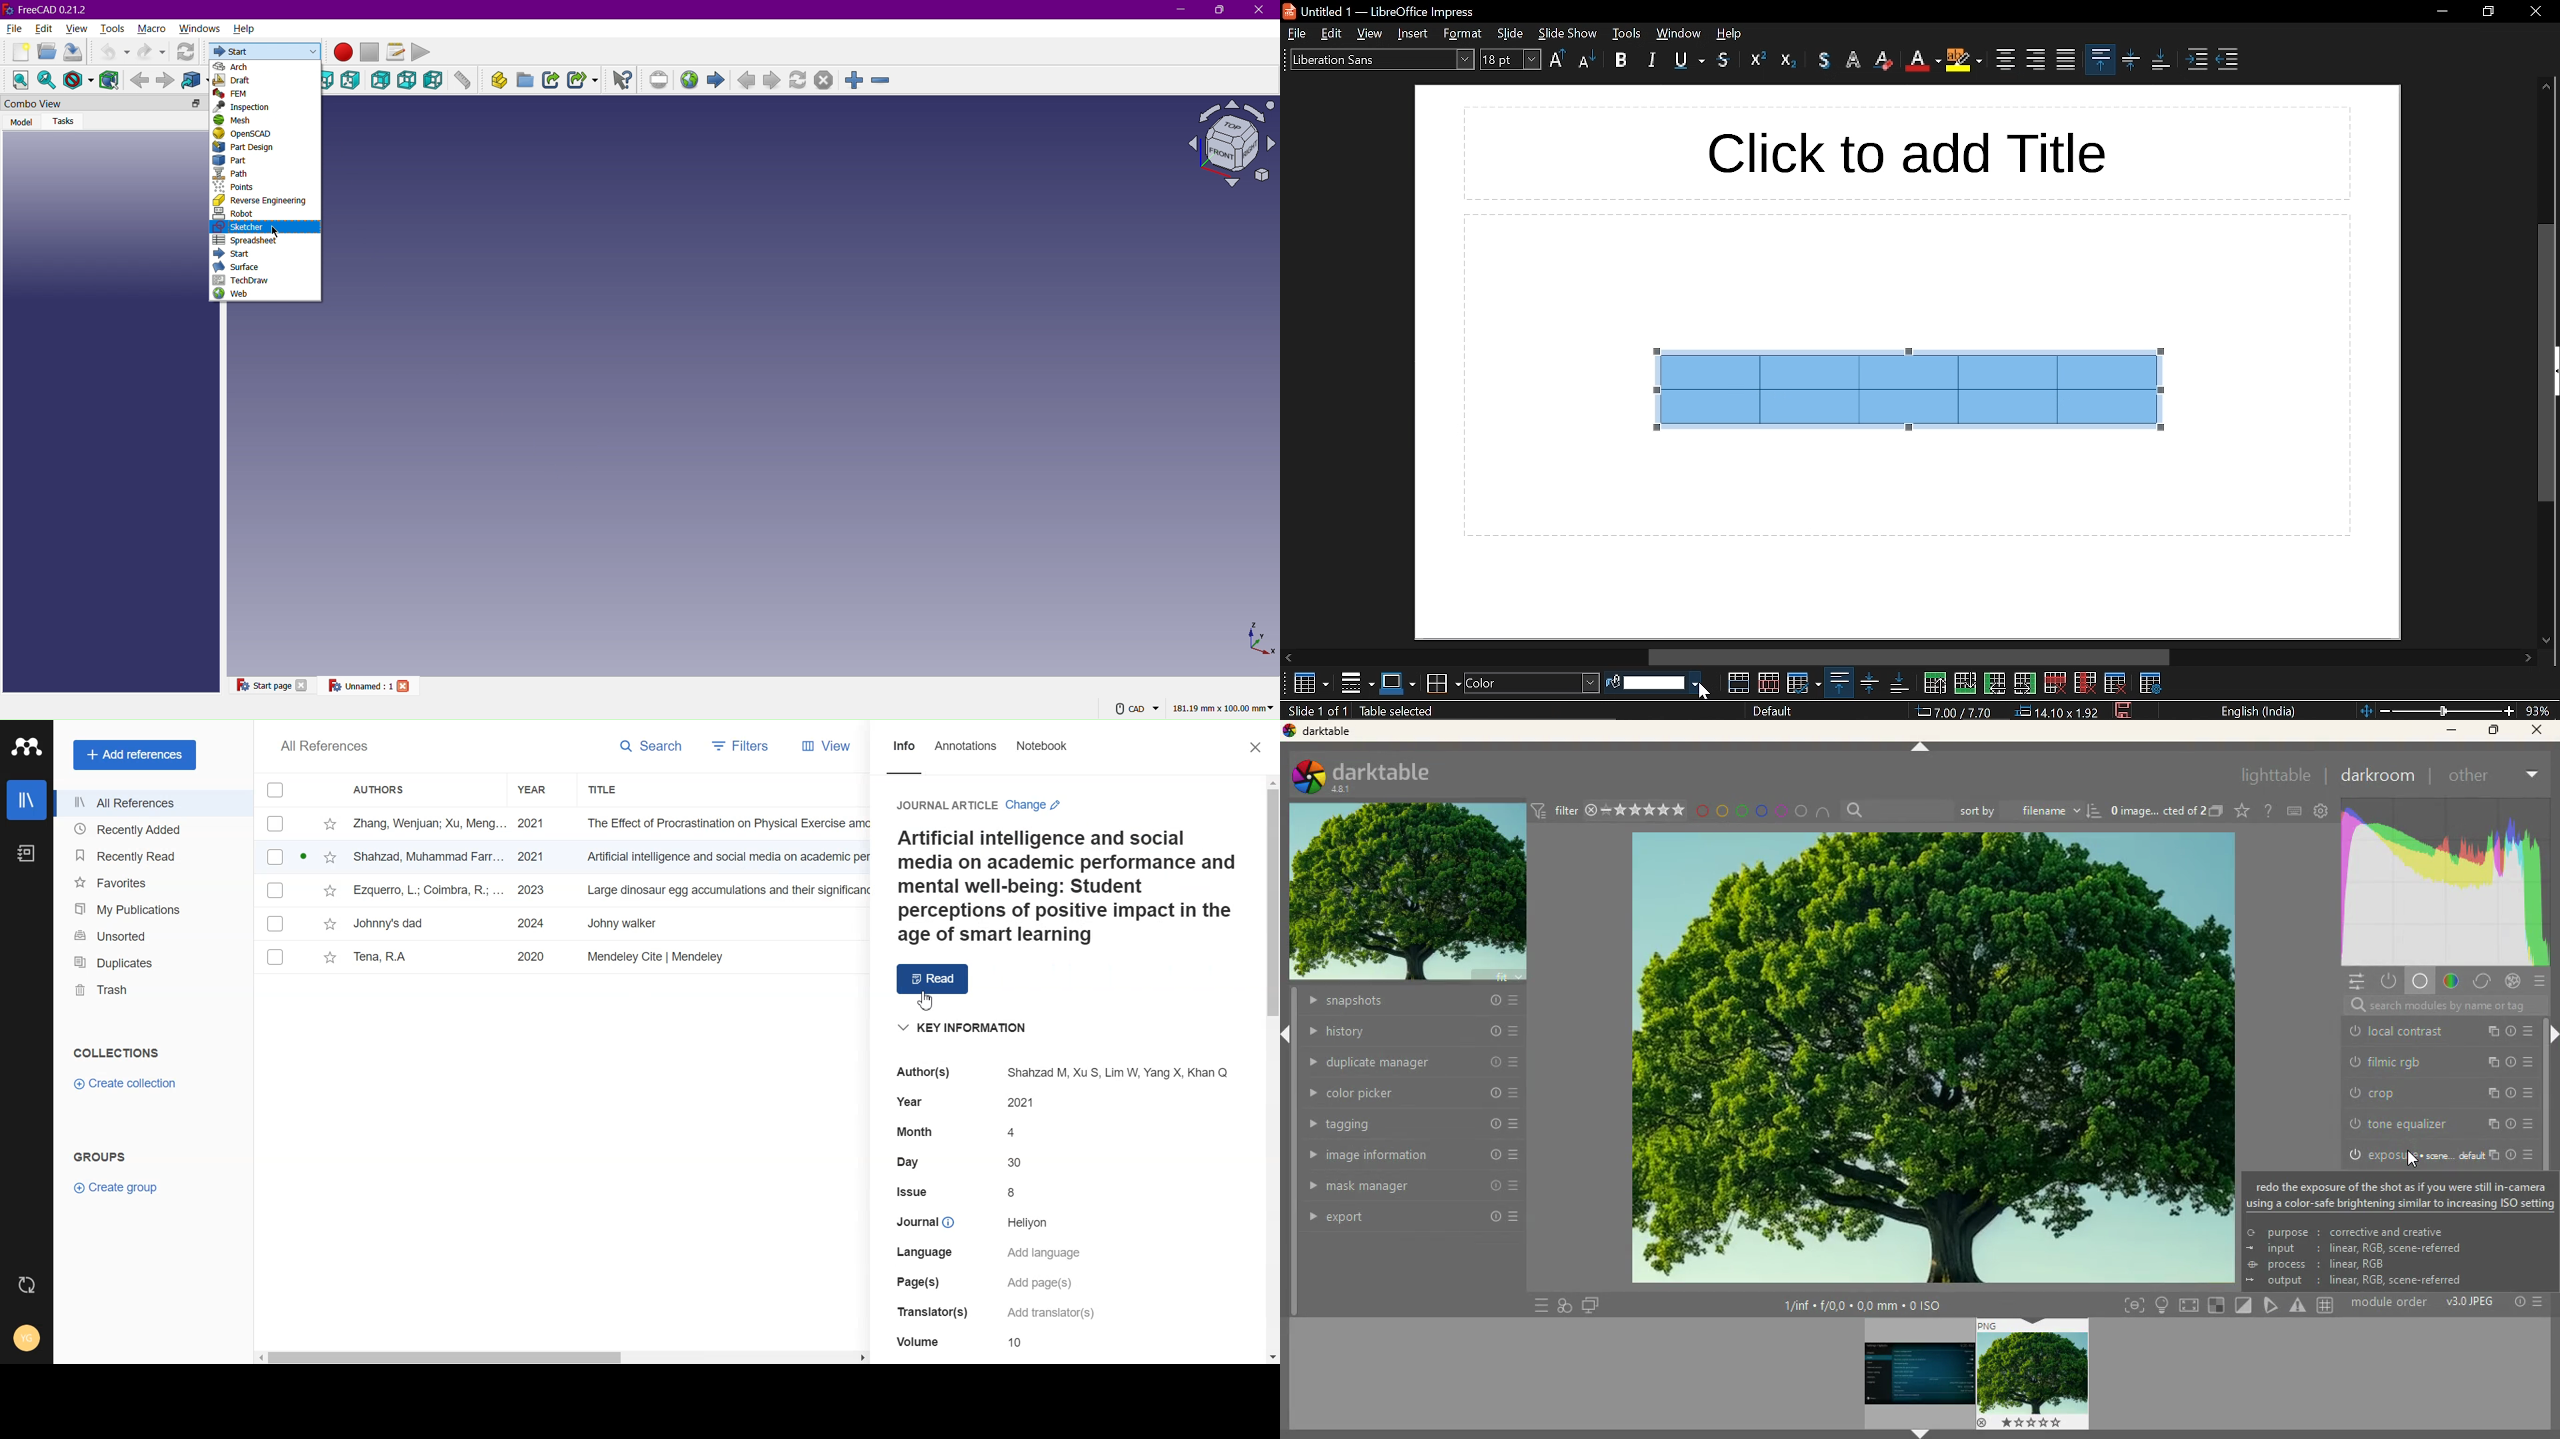  I want to click on File, so click(560, 924).